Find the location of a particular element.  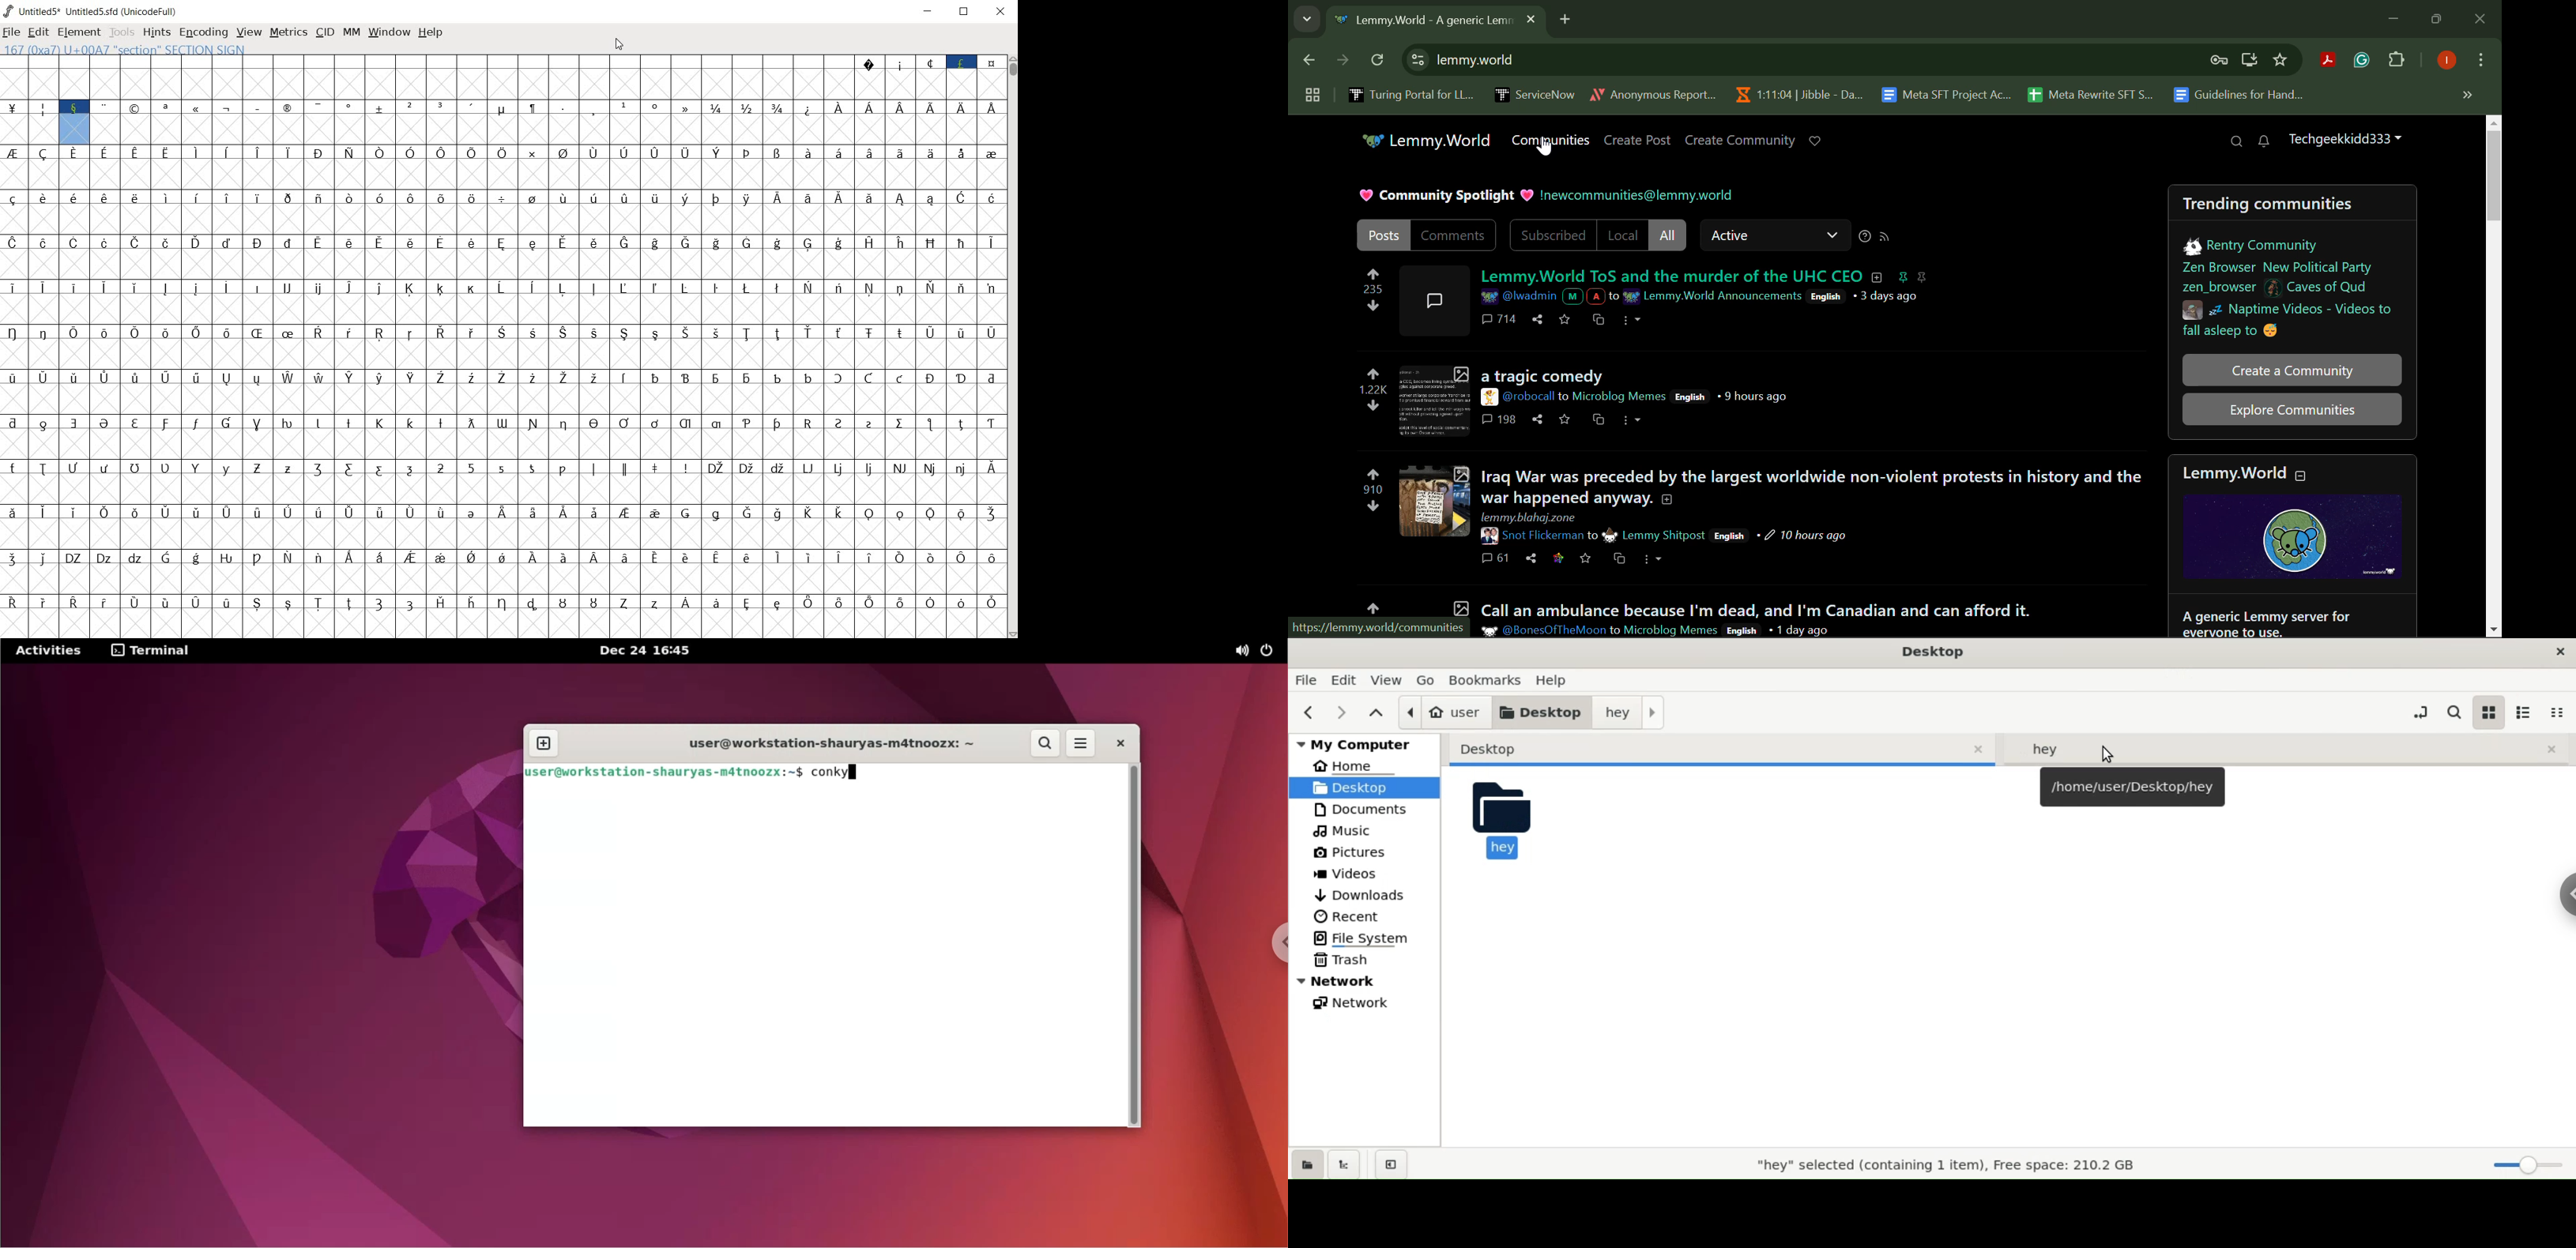

1 day ago is located at coordinates (1801, 630).